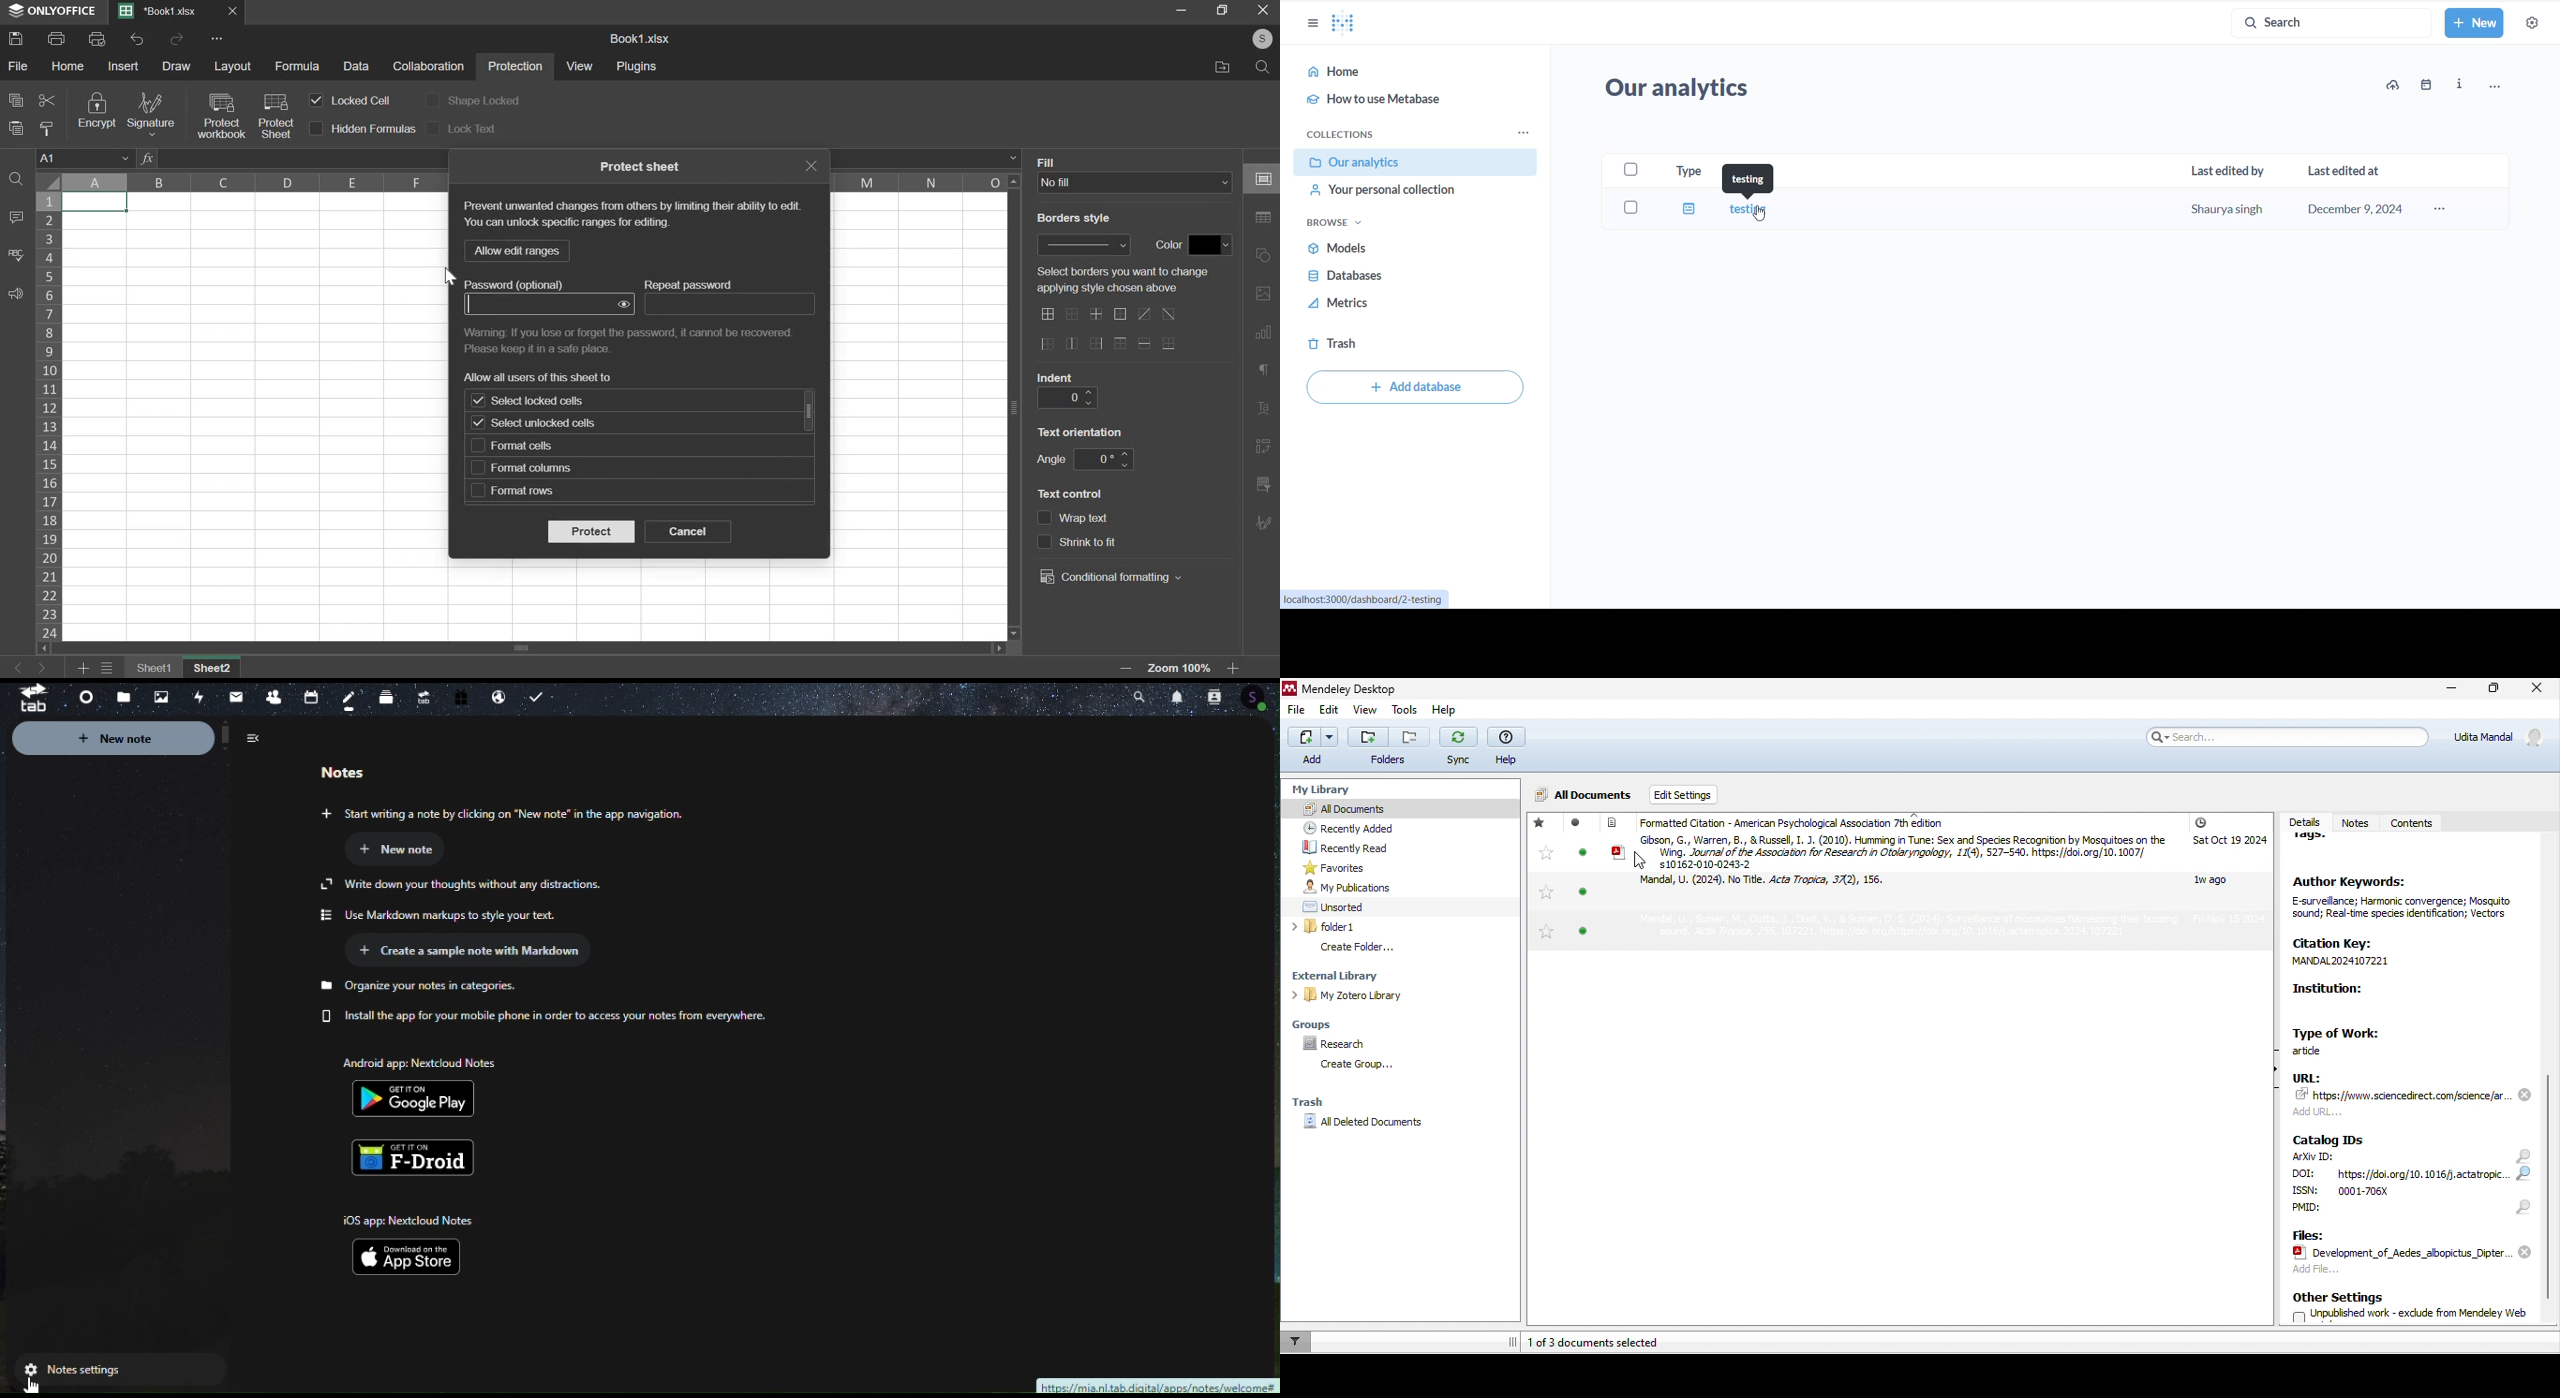 The width and height of the screenshot is (2576, 1400). What do you see at coordinates (162, 12) in the screenshot?
I see `Book1.xlsx` at bounding box center [162, 12].